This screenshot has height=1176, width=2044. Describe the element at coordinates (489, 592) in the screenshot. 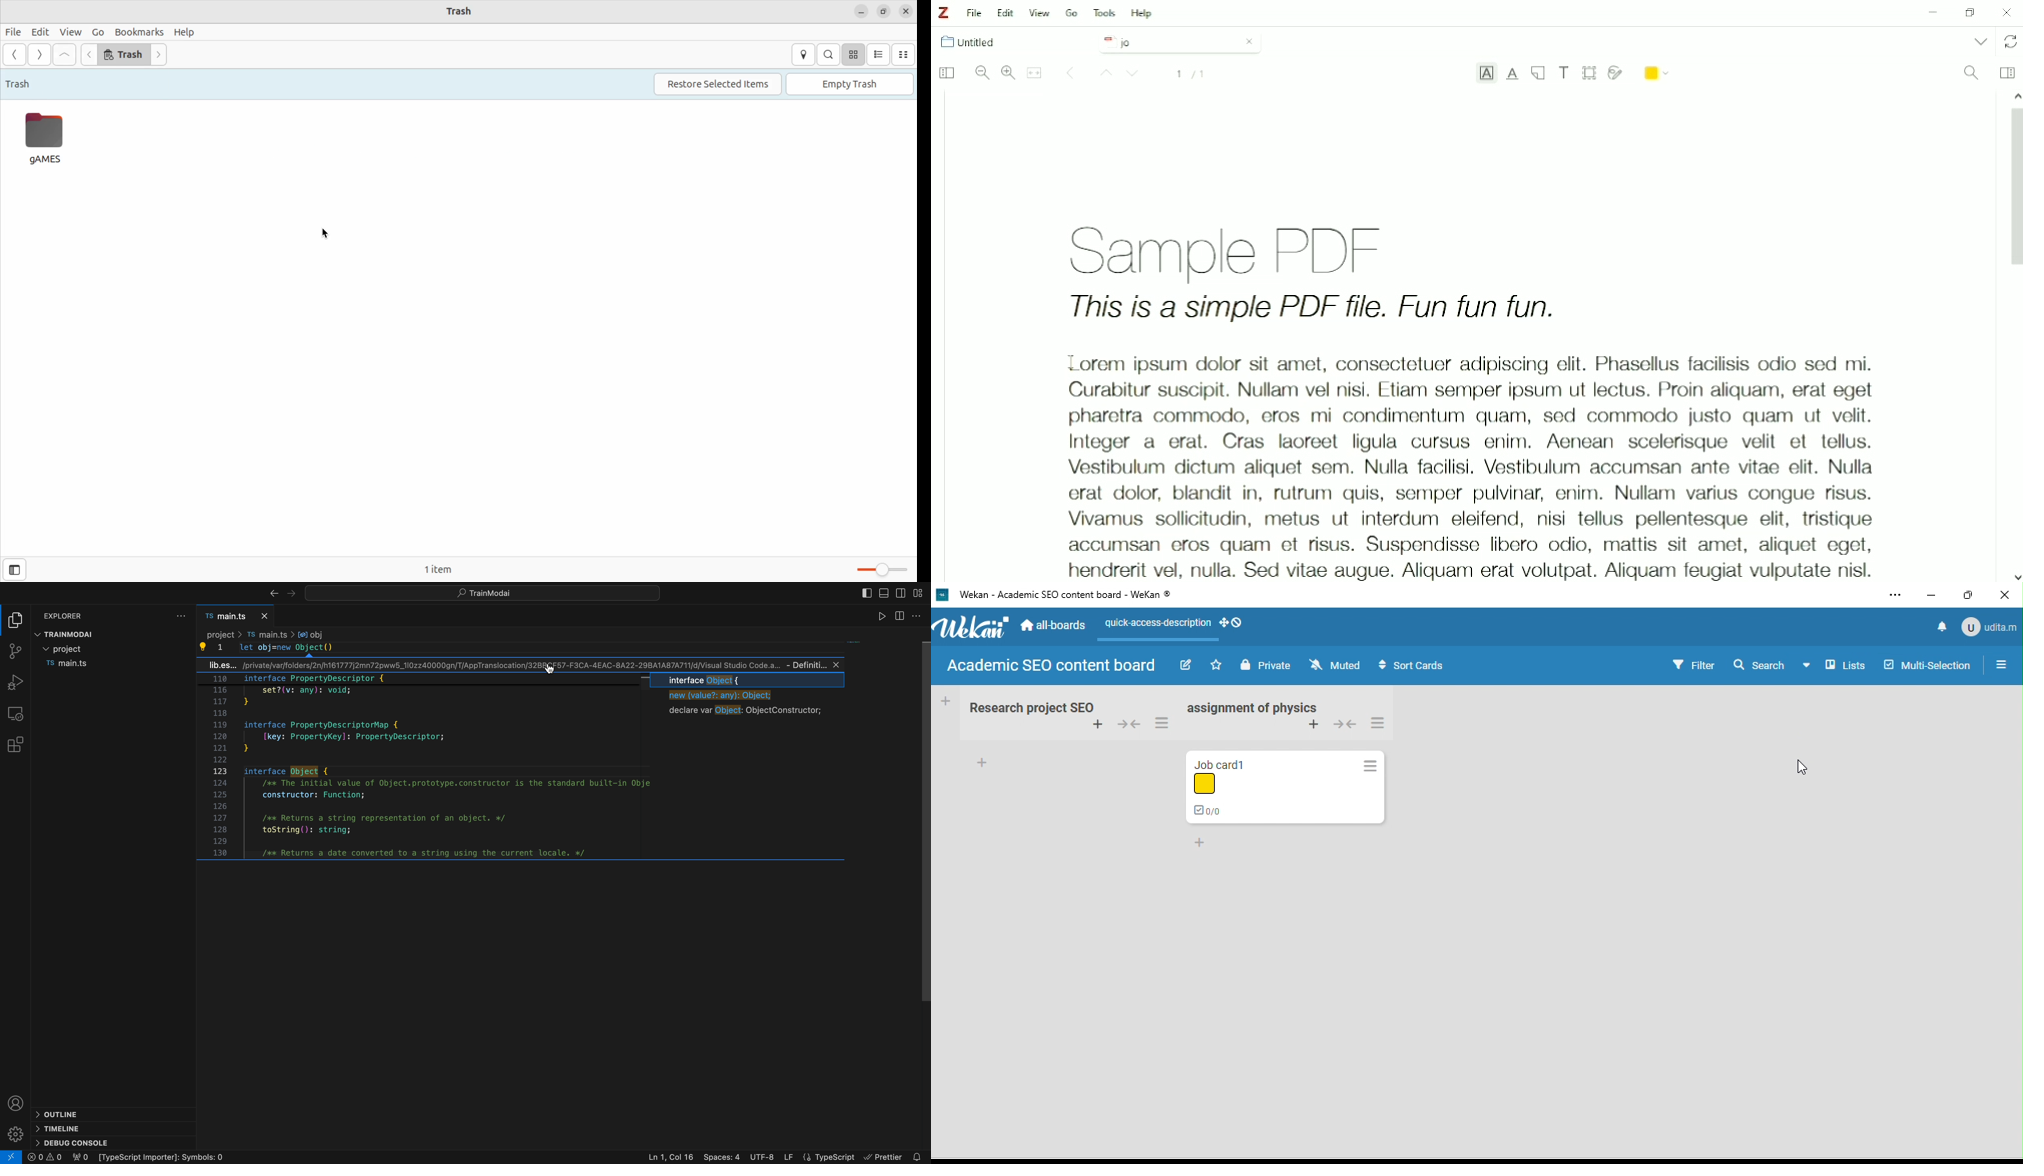

I see `quick open` at that location.